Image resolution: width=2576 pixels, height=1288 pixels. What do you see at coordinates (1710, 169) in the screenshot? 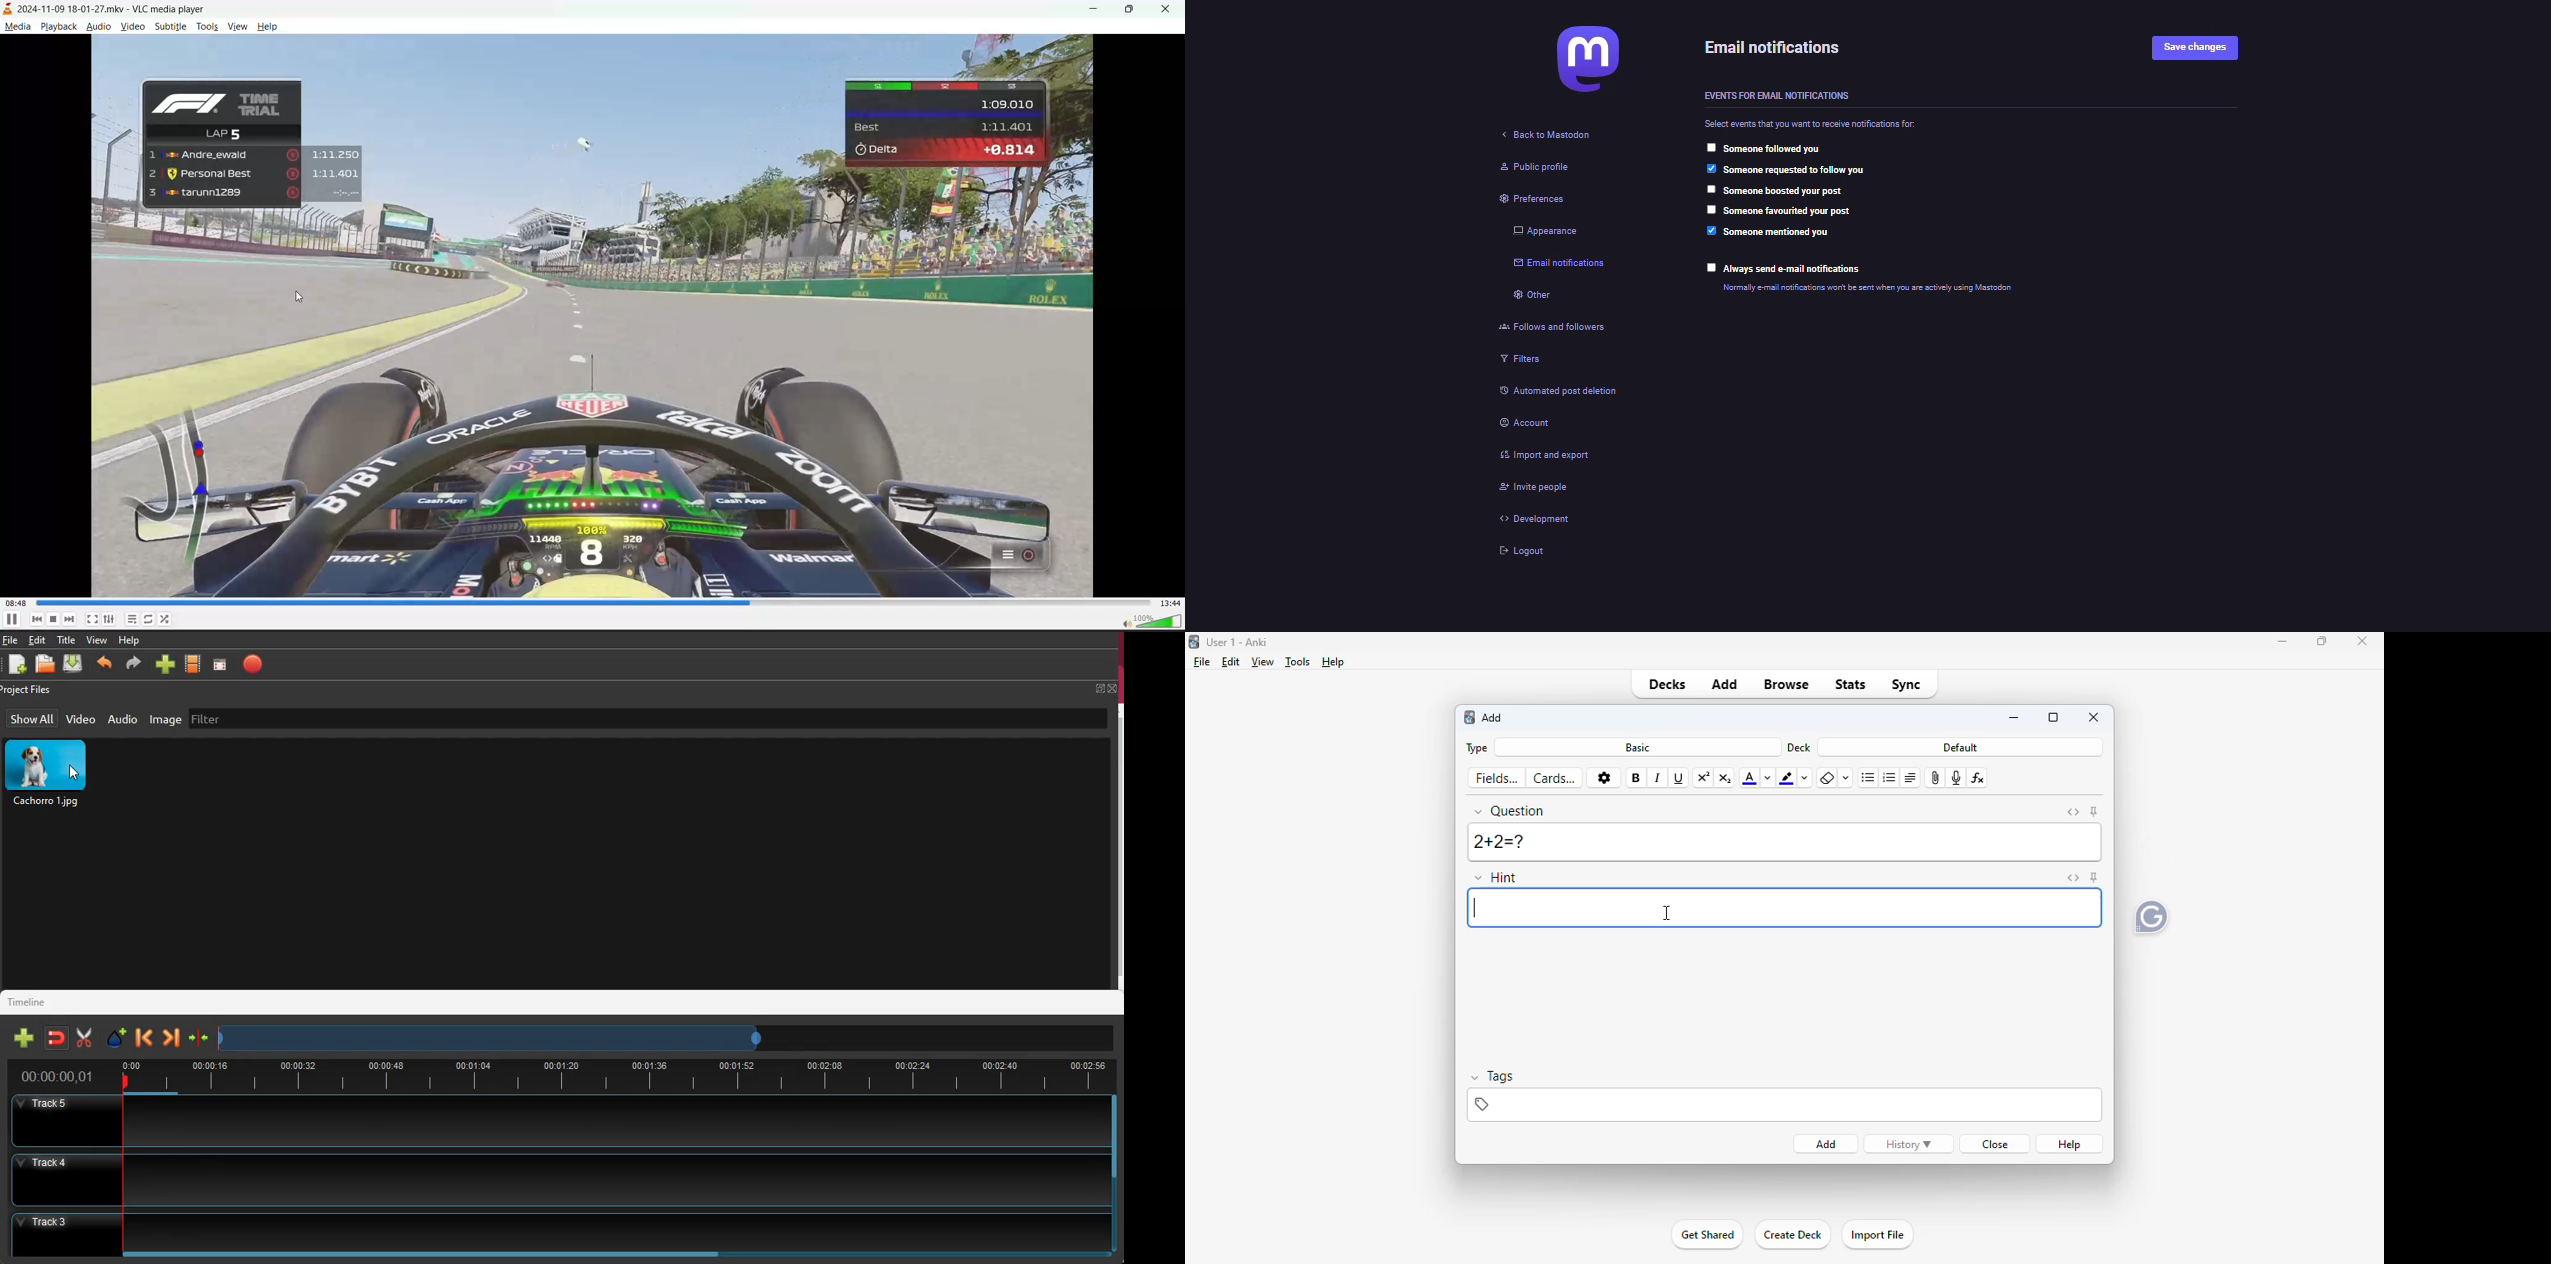
I see `enabled` at bounding box center [1710, 169].